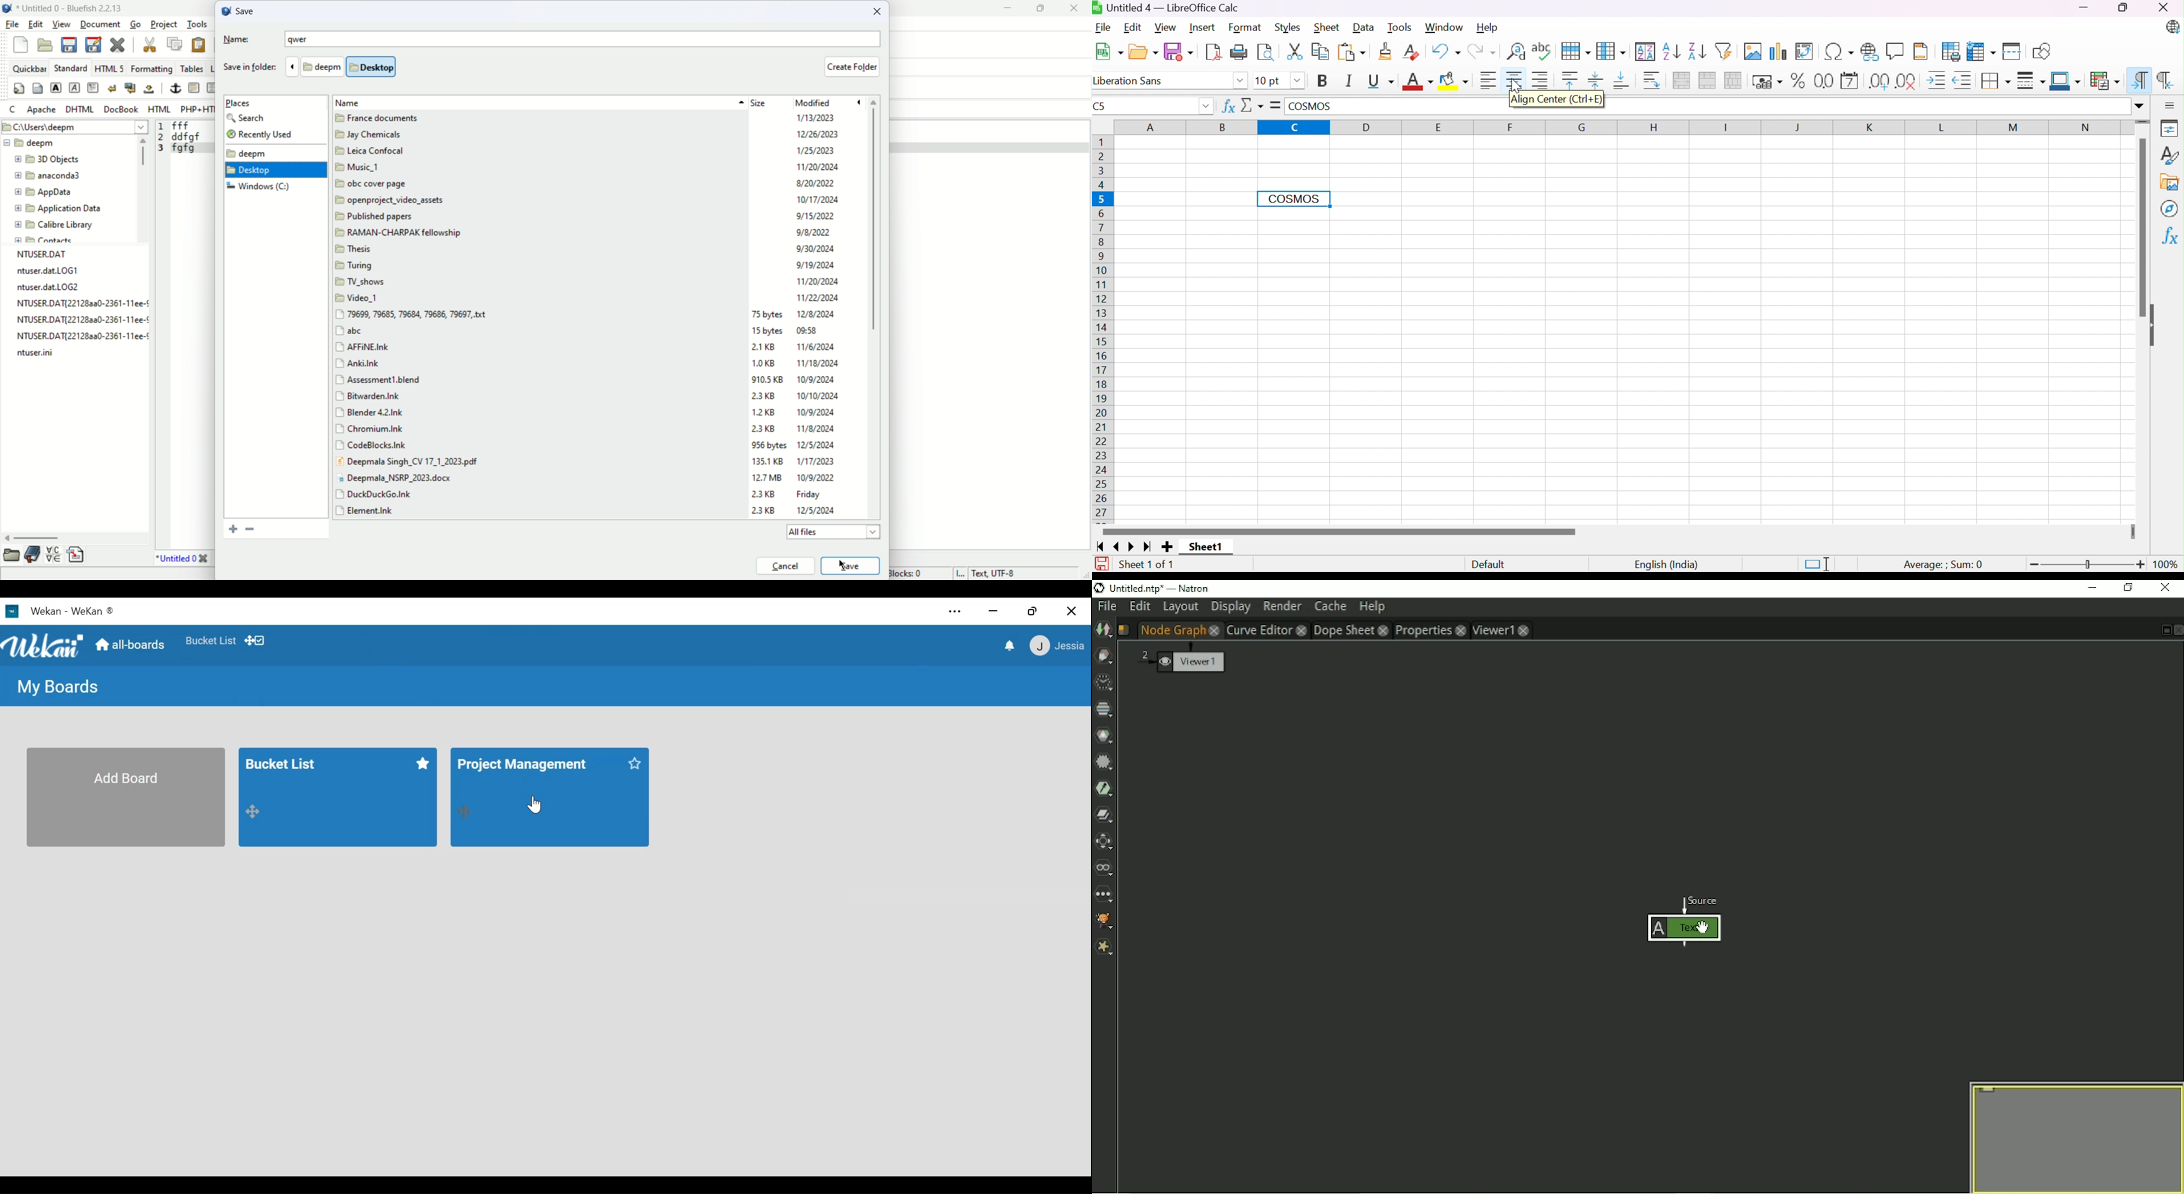 The image size is (2184, 1204). I want to click on Untitled 4 - LibreOffice Calc, so click(1169, 7).